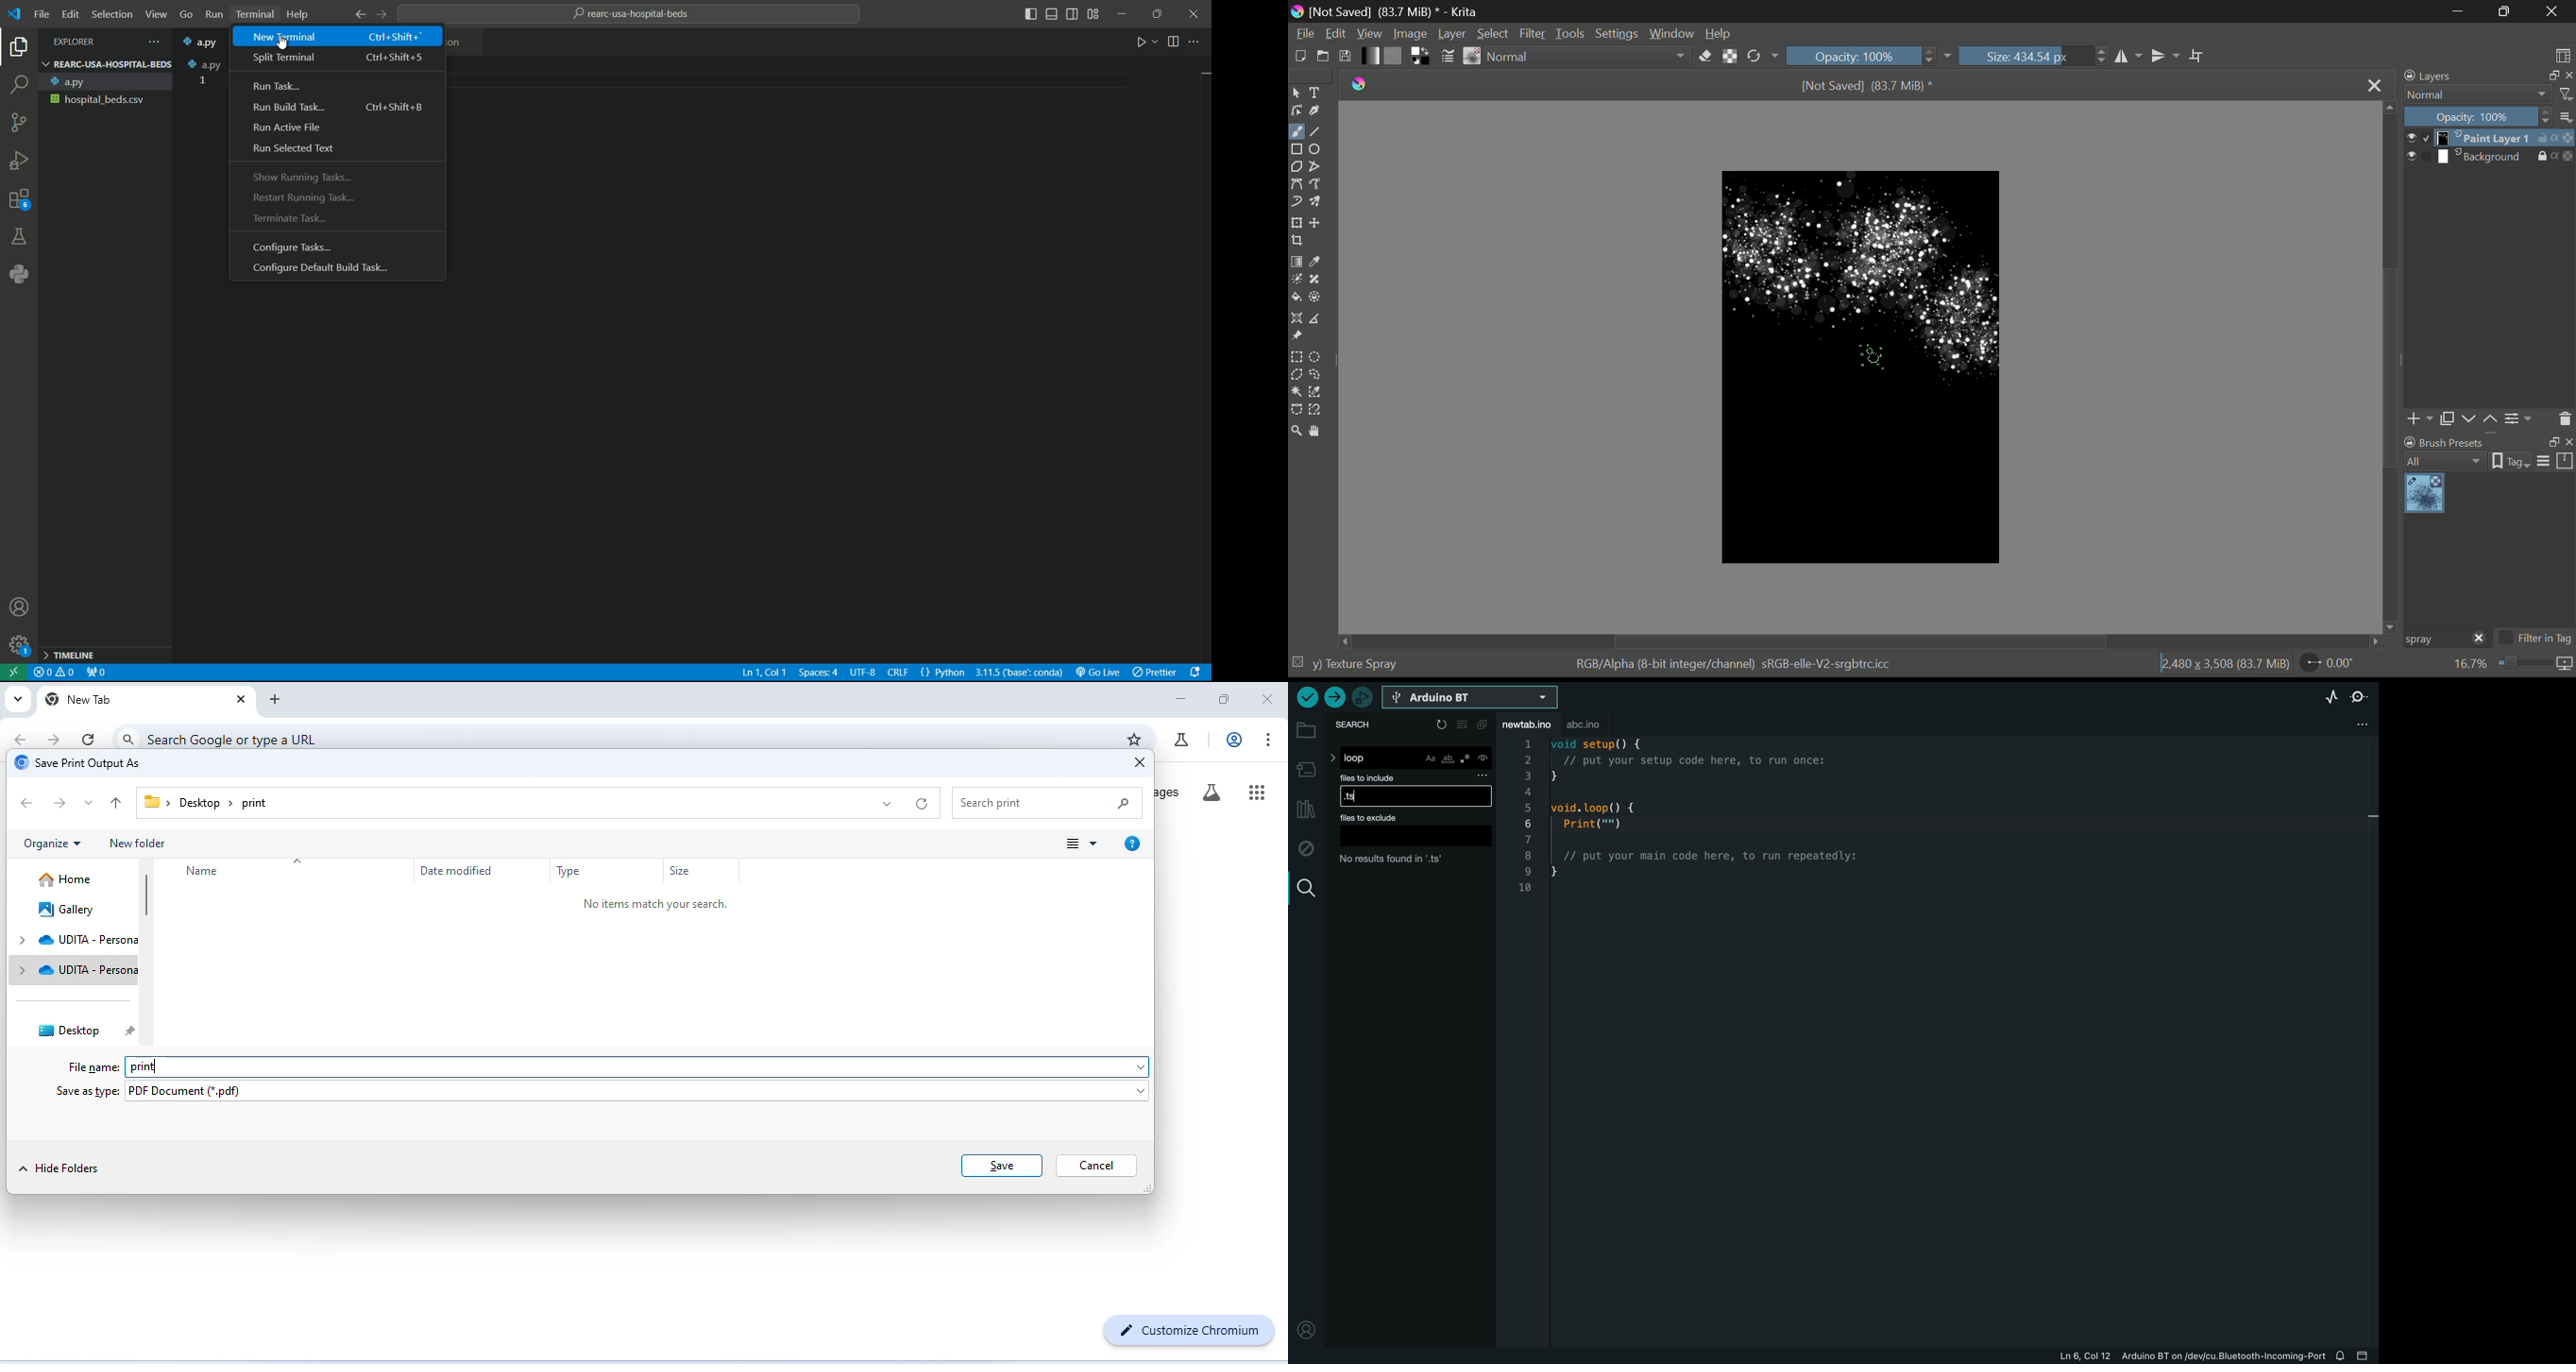  What do you see at coordinates (1258, 791) in the screenshot?
I see `google apps` at bounding box center [1258, 791].